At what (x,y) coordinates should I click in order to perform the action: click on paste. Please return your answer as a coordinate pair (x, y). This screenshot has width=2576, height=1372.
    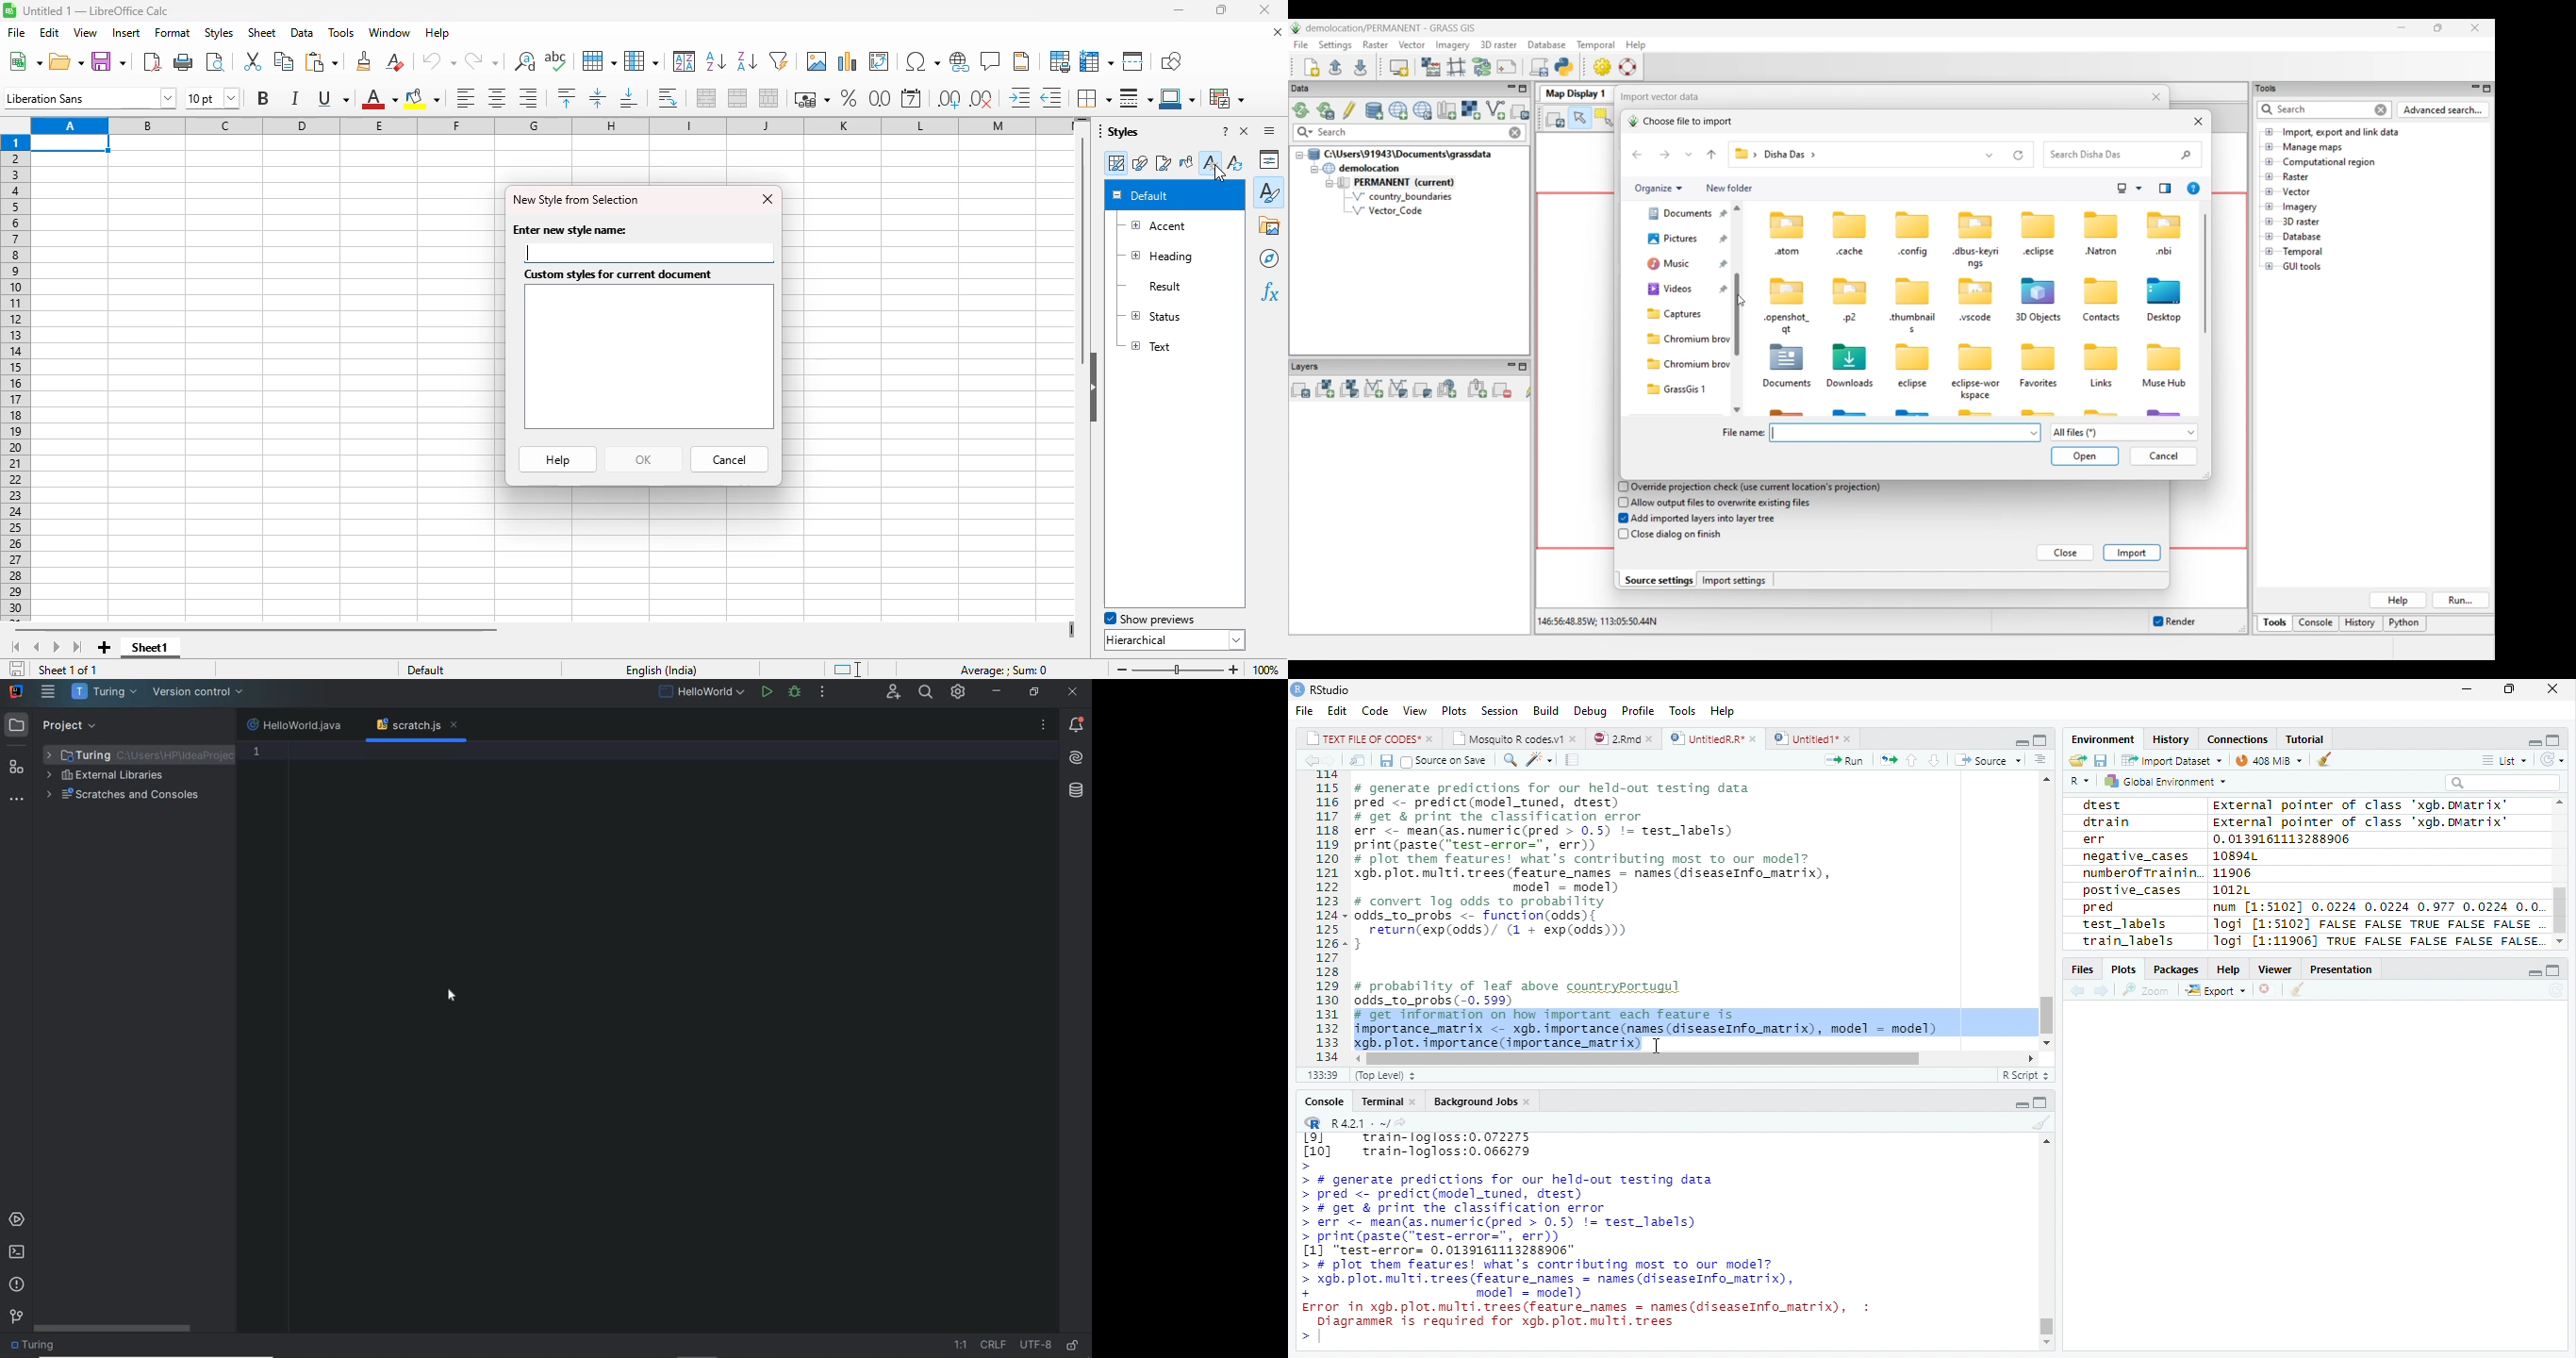
    Looking at the image, I should click on (322, 61).